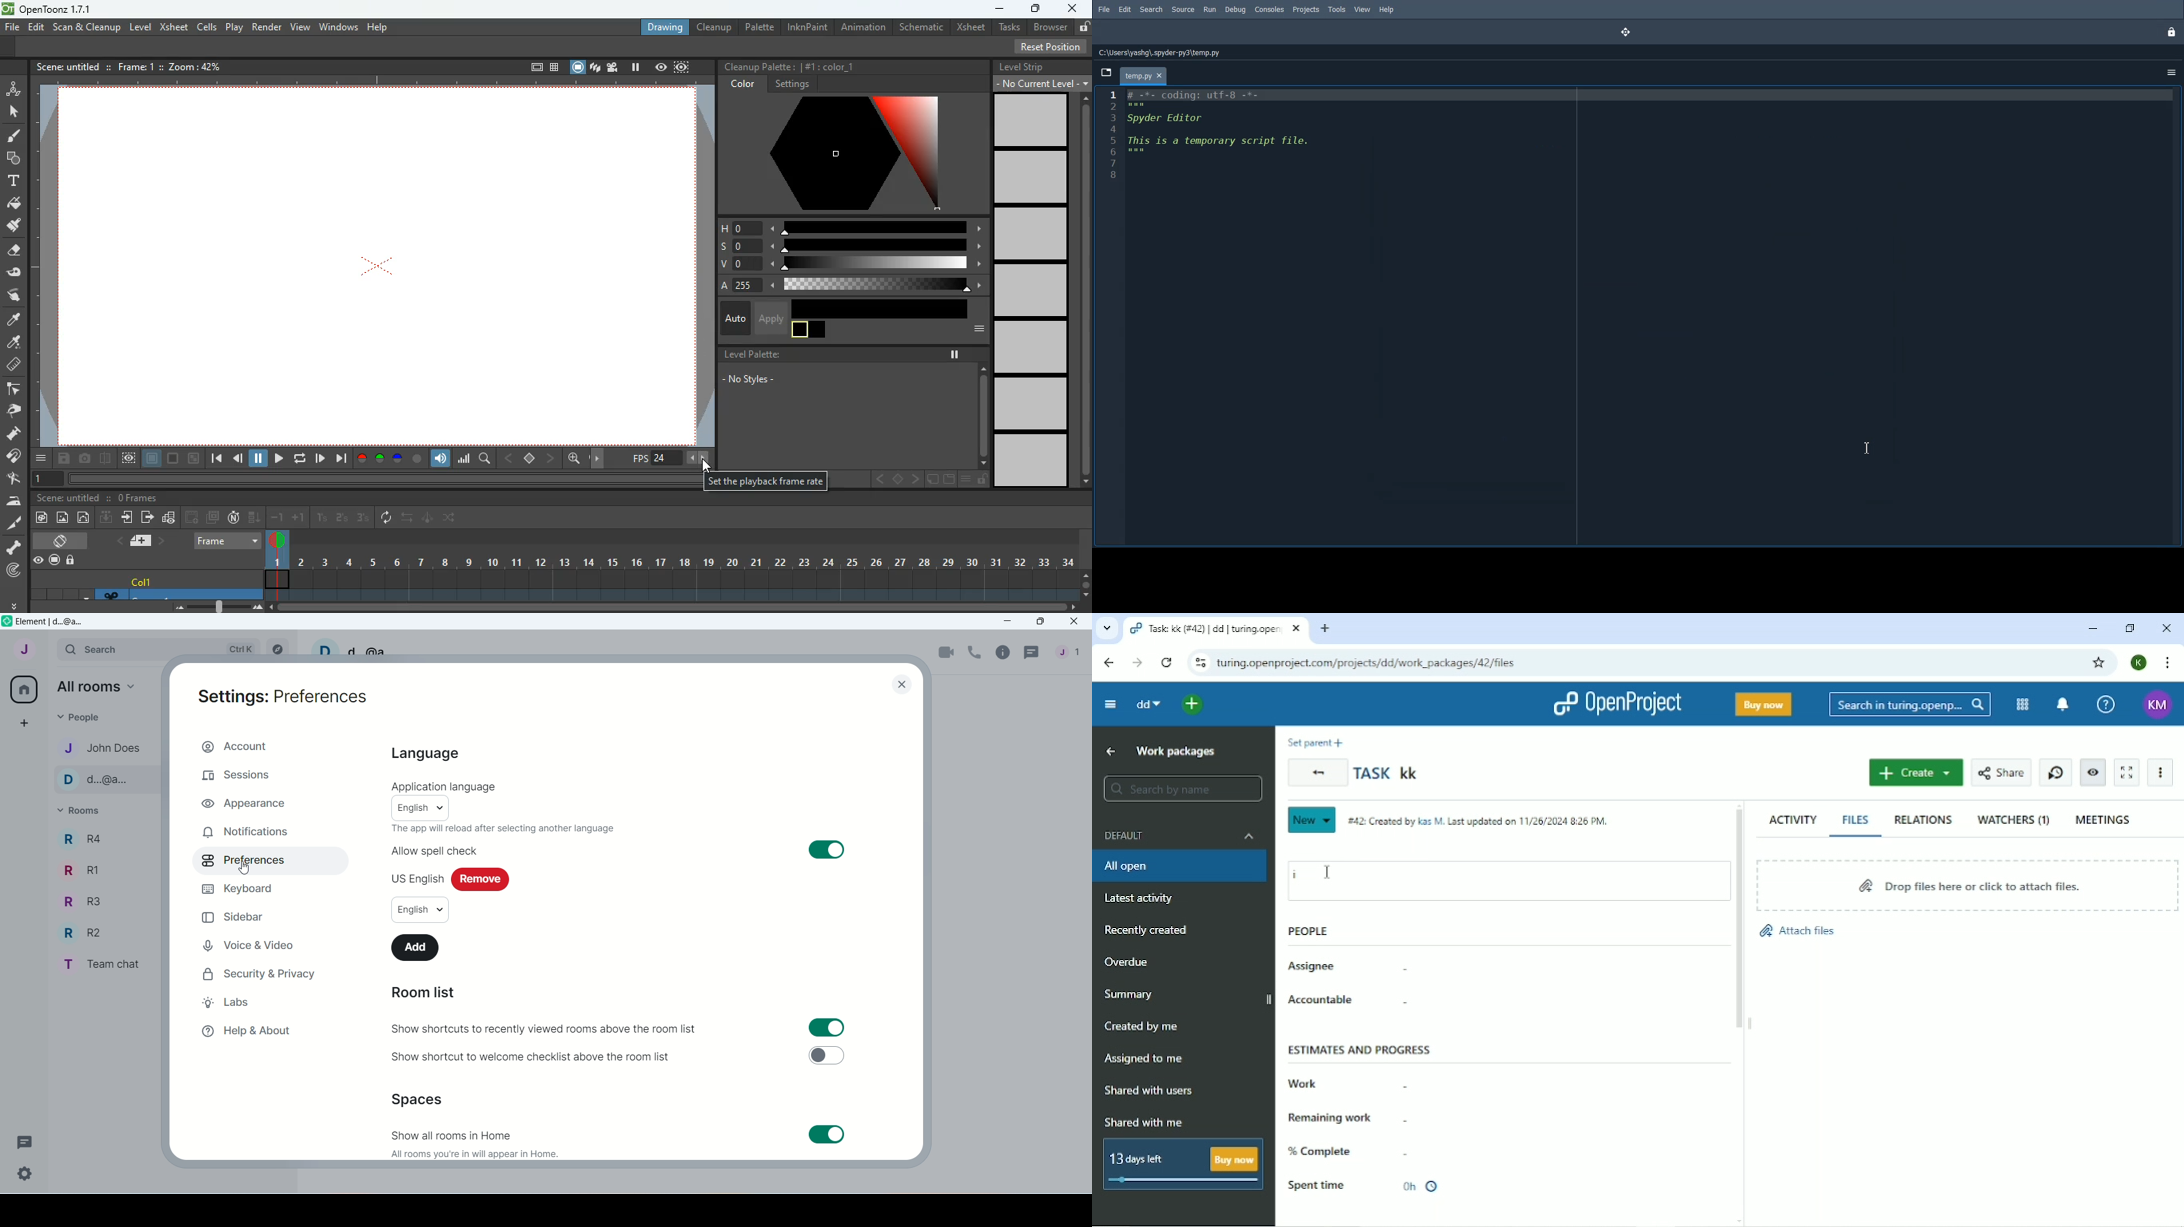 This screenshot has width=2184, height=1232. What do you see at coordinates (735, 320) in the screenshot?
I see `auto` at bounding box center [735, 320].